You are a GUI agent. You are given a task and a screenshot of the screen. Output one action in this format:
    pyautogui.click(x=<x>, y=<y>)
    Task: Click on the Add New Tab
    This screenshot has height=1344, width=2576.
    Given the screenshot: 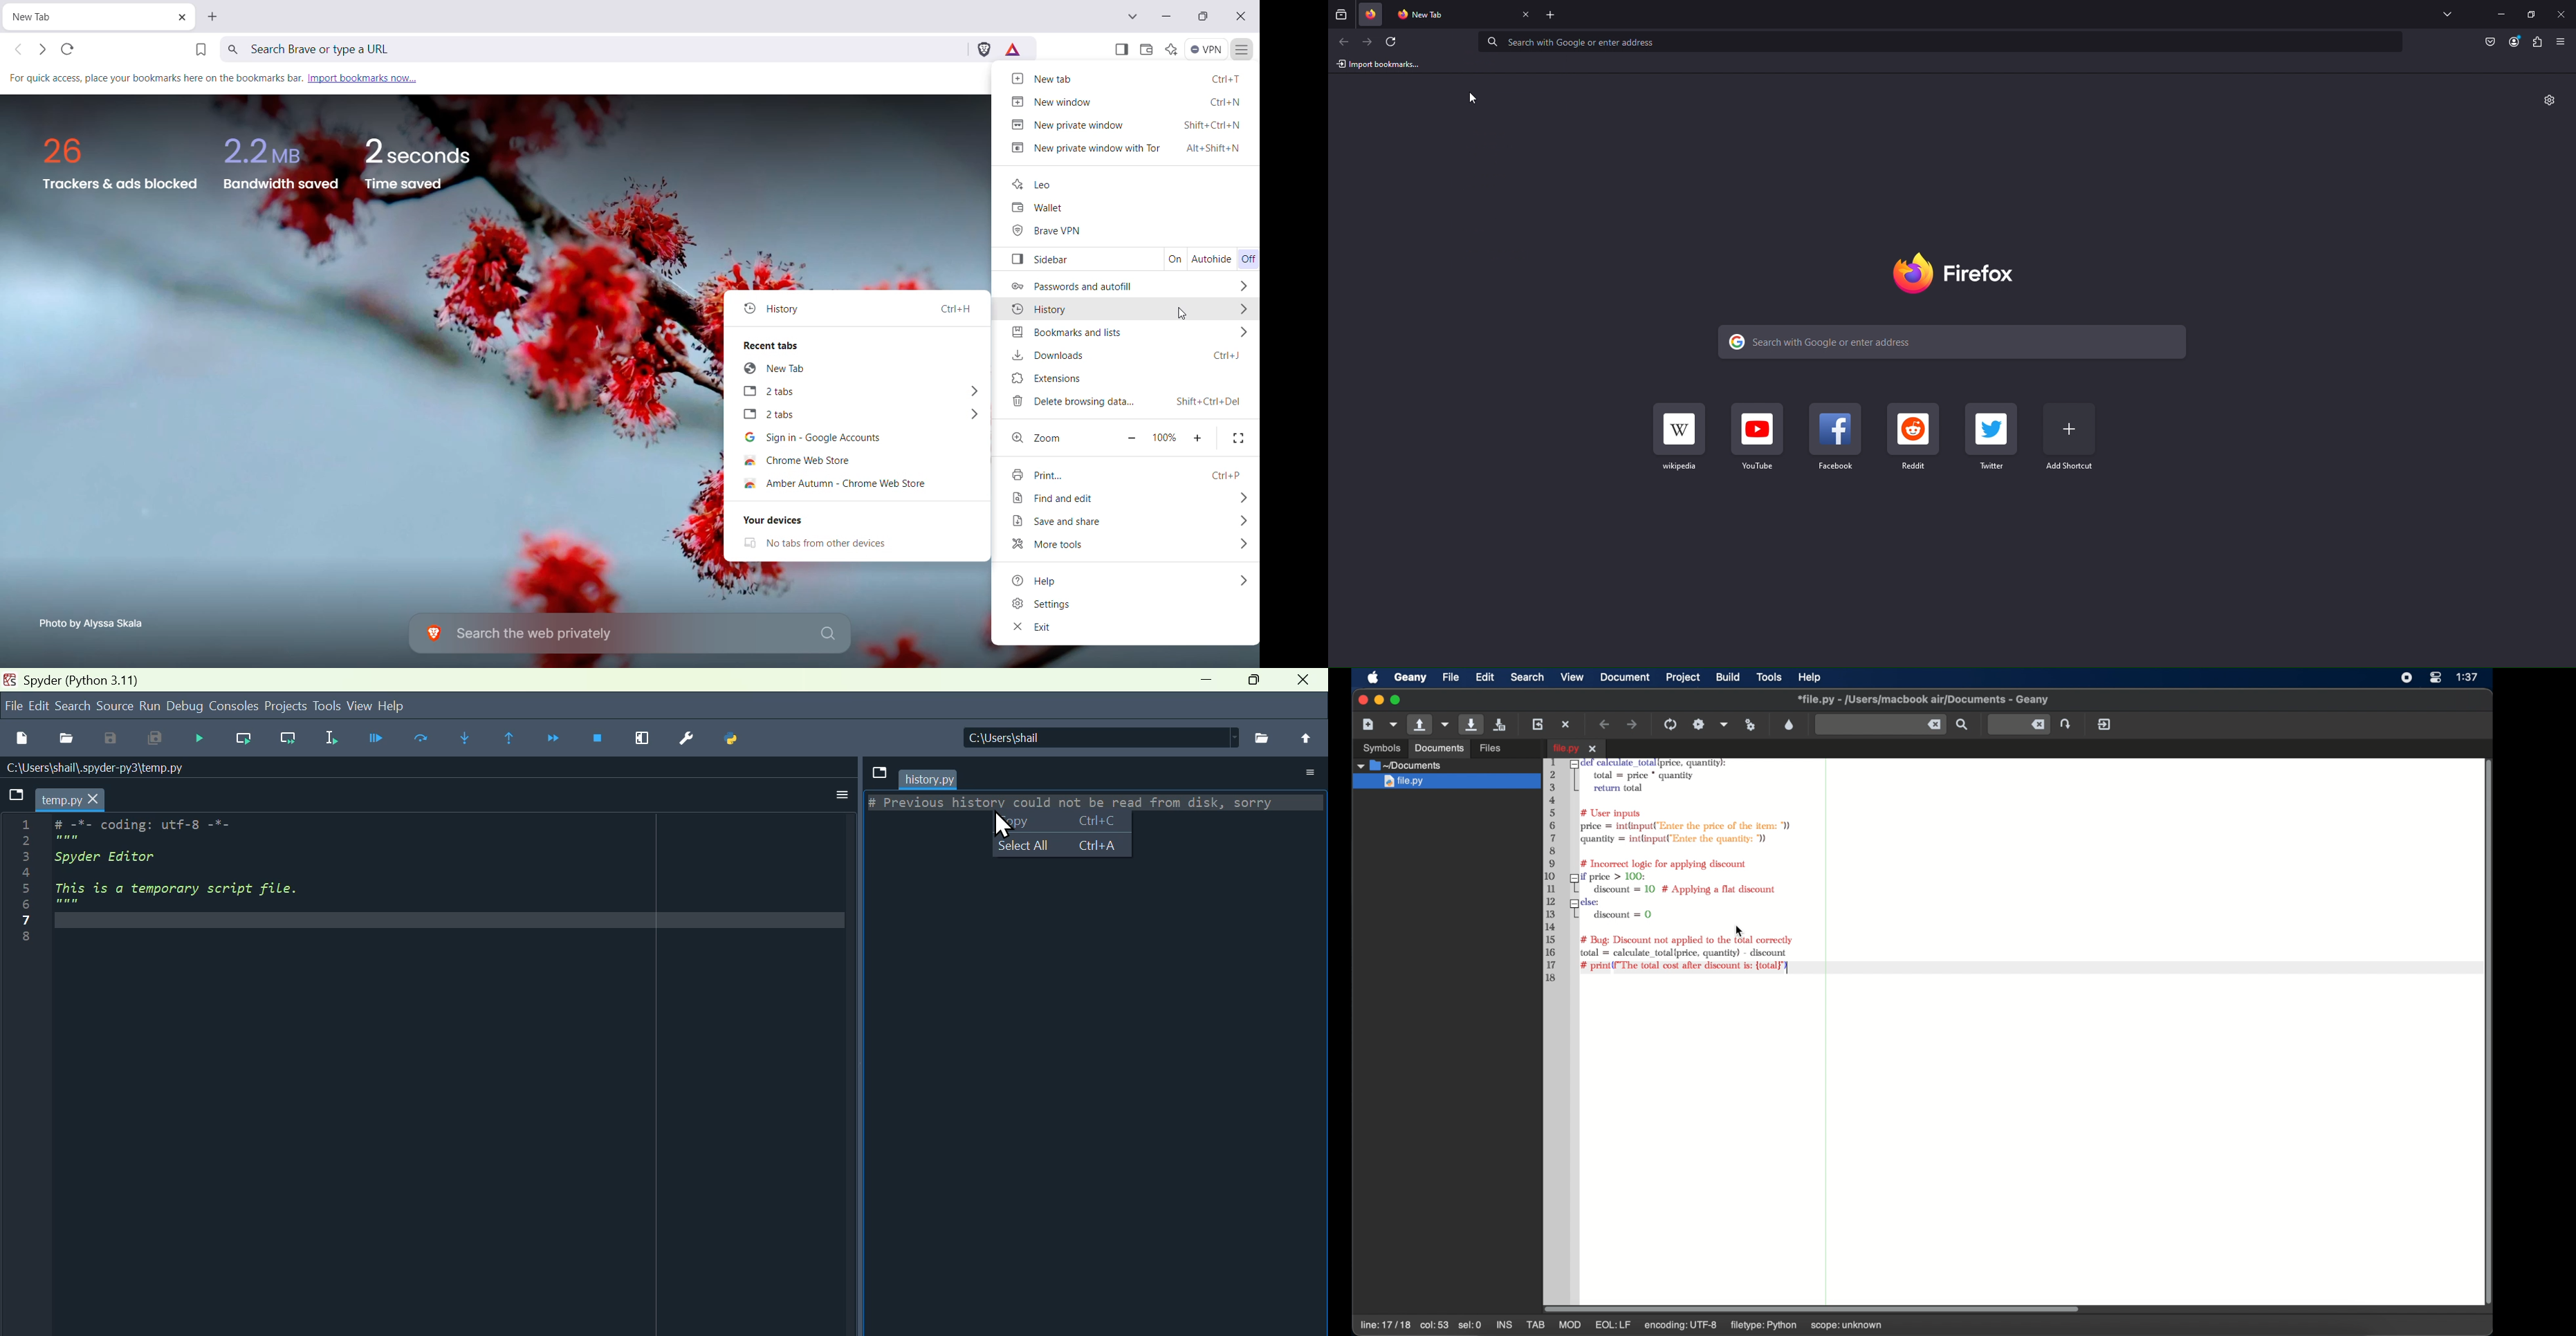 What is the action you would take?
    pyautogui.click(x=1552, y=15)
    